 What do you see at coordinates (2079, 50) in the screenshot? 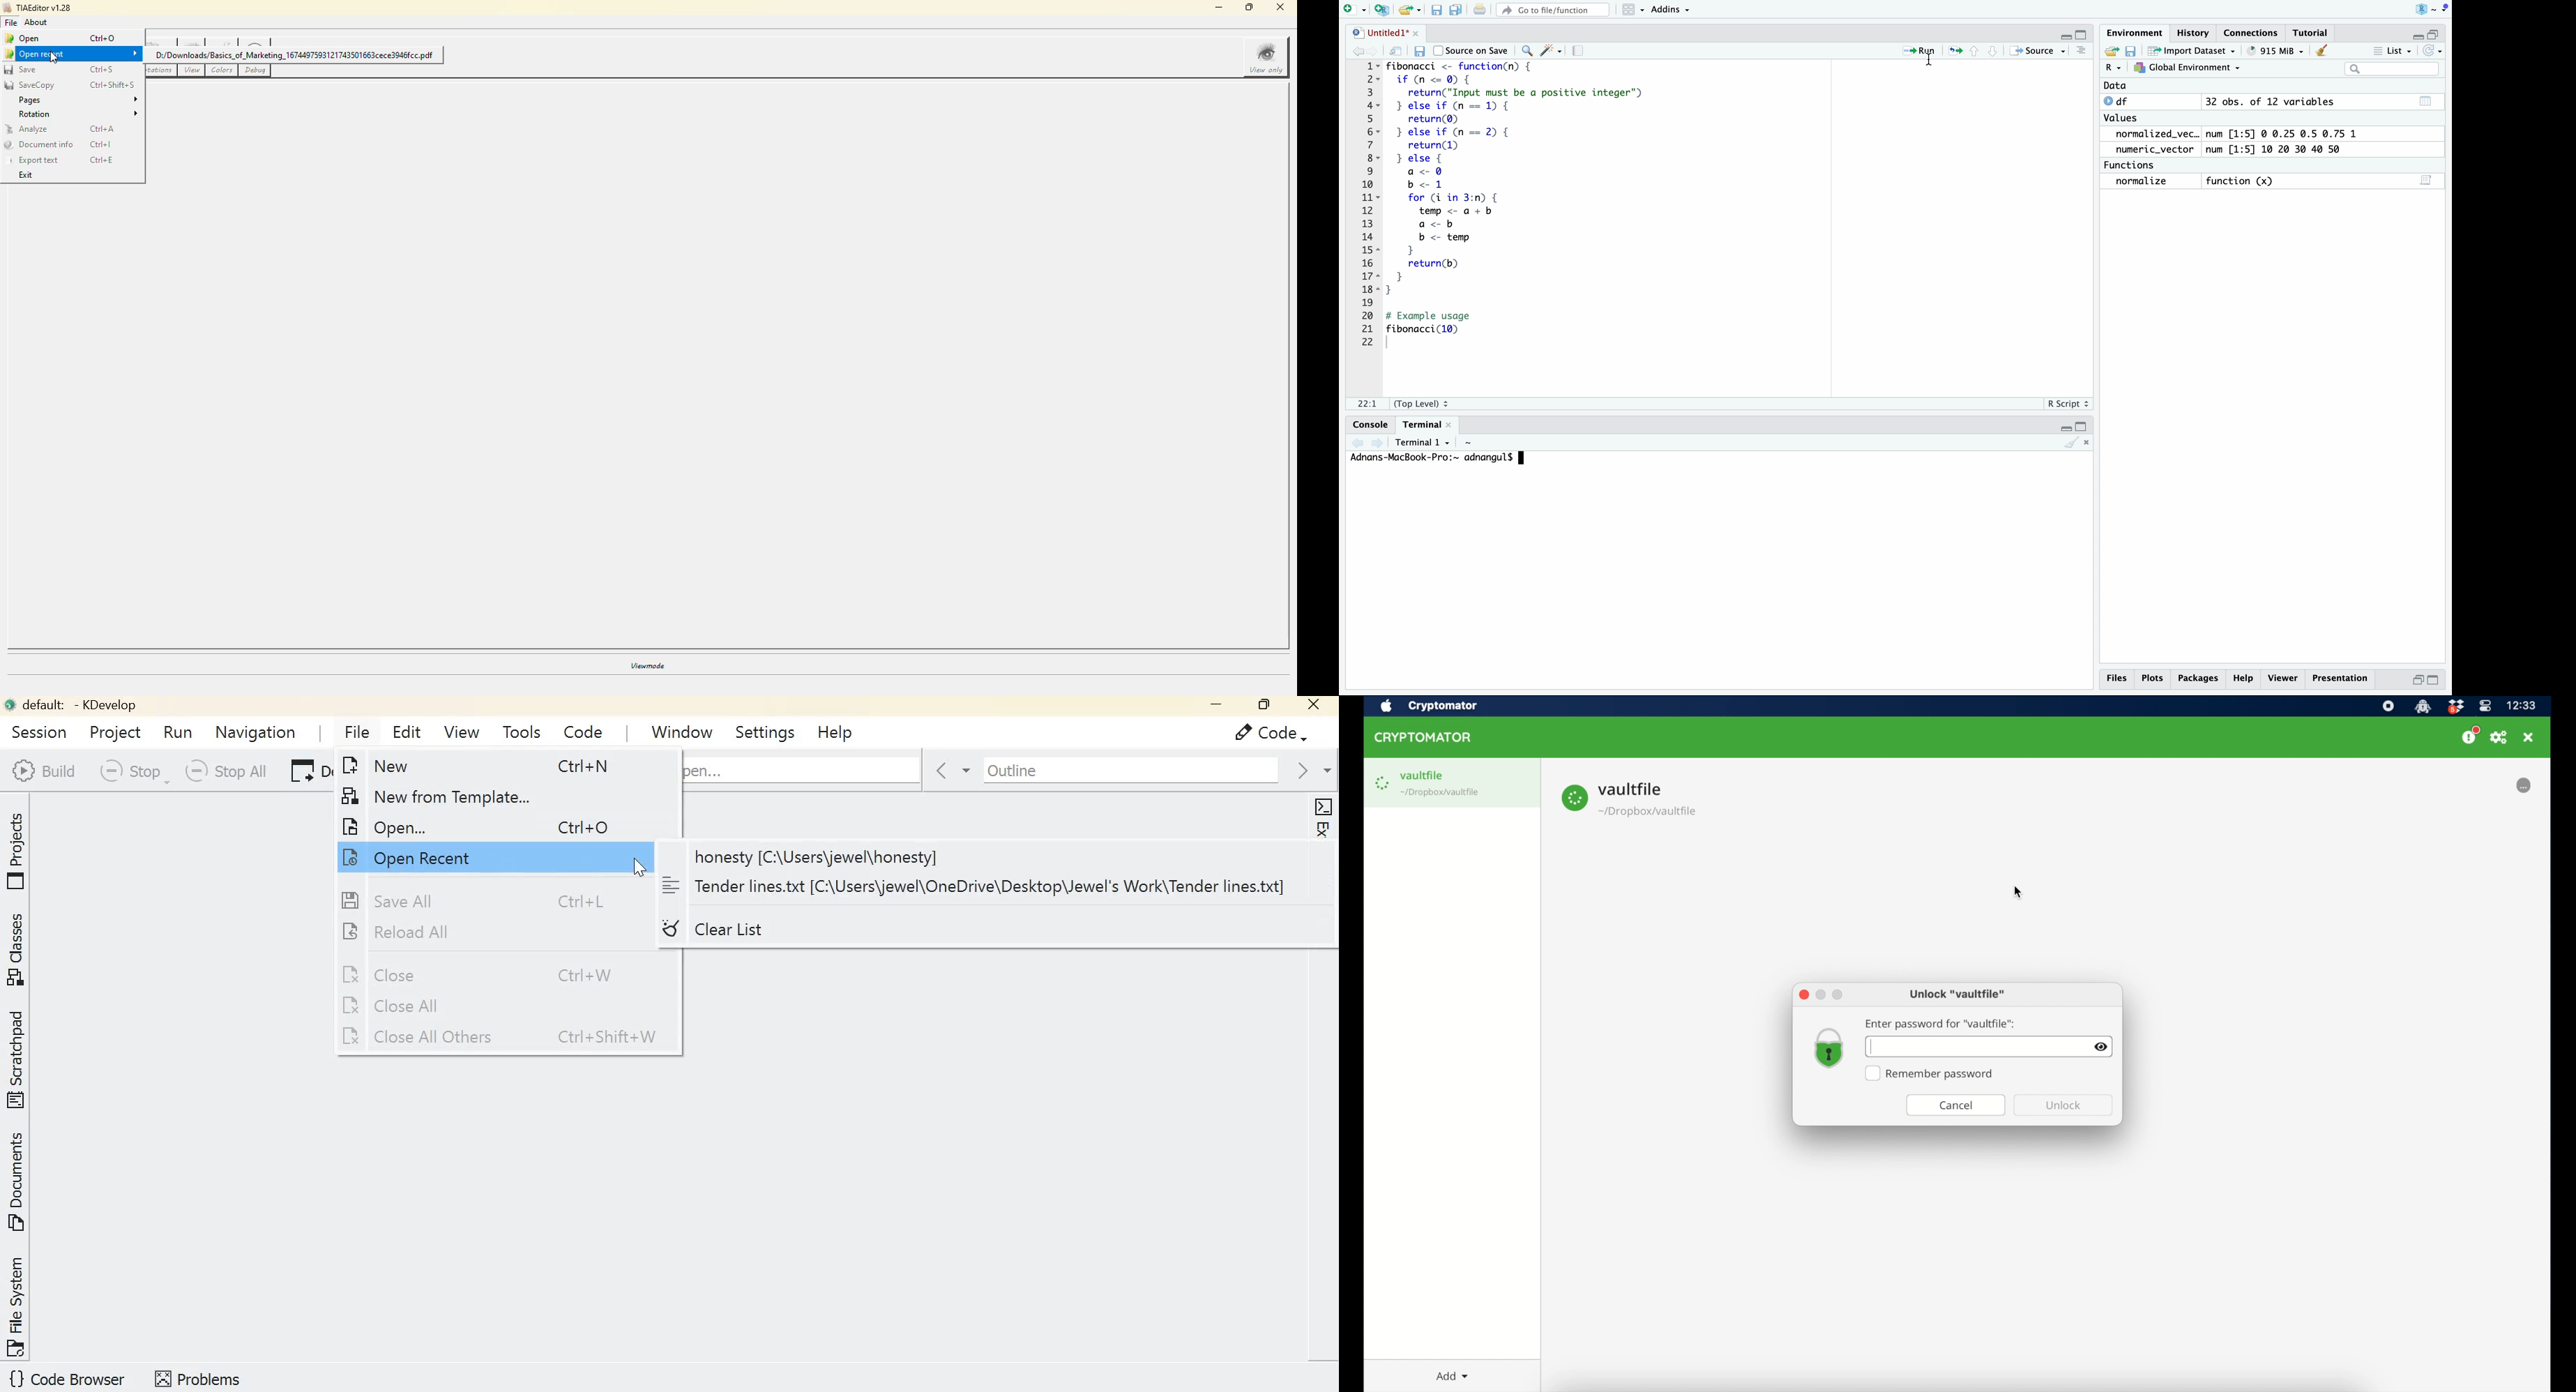
I see `clear console` at bounding box center [2079, 50].